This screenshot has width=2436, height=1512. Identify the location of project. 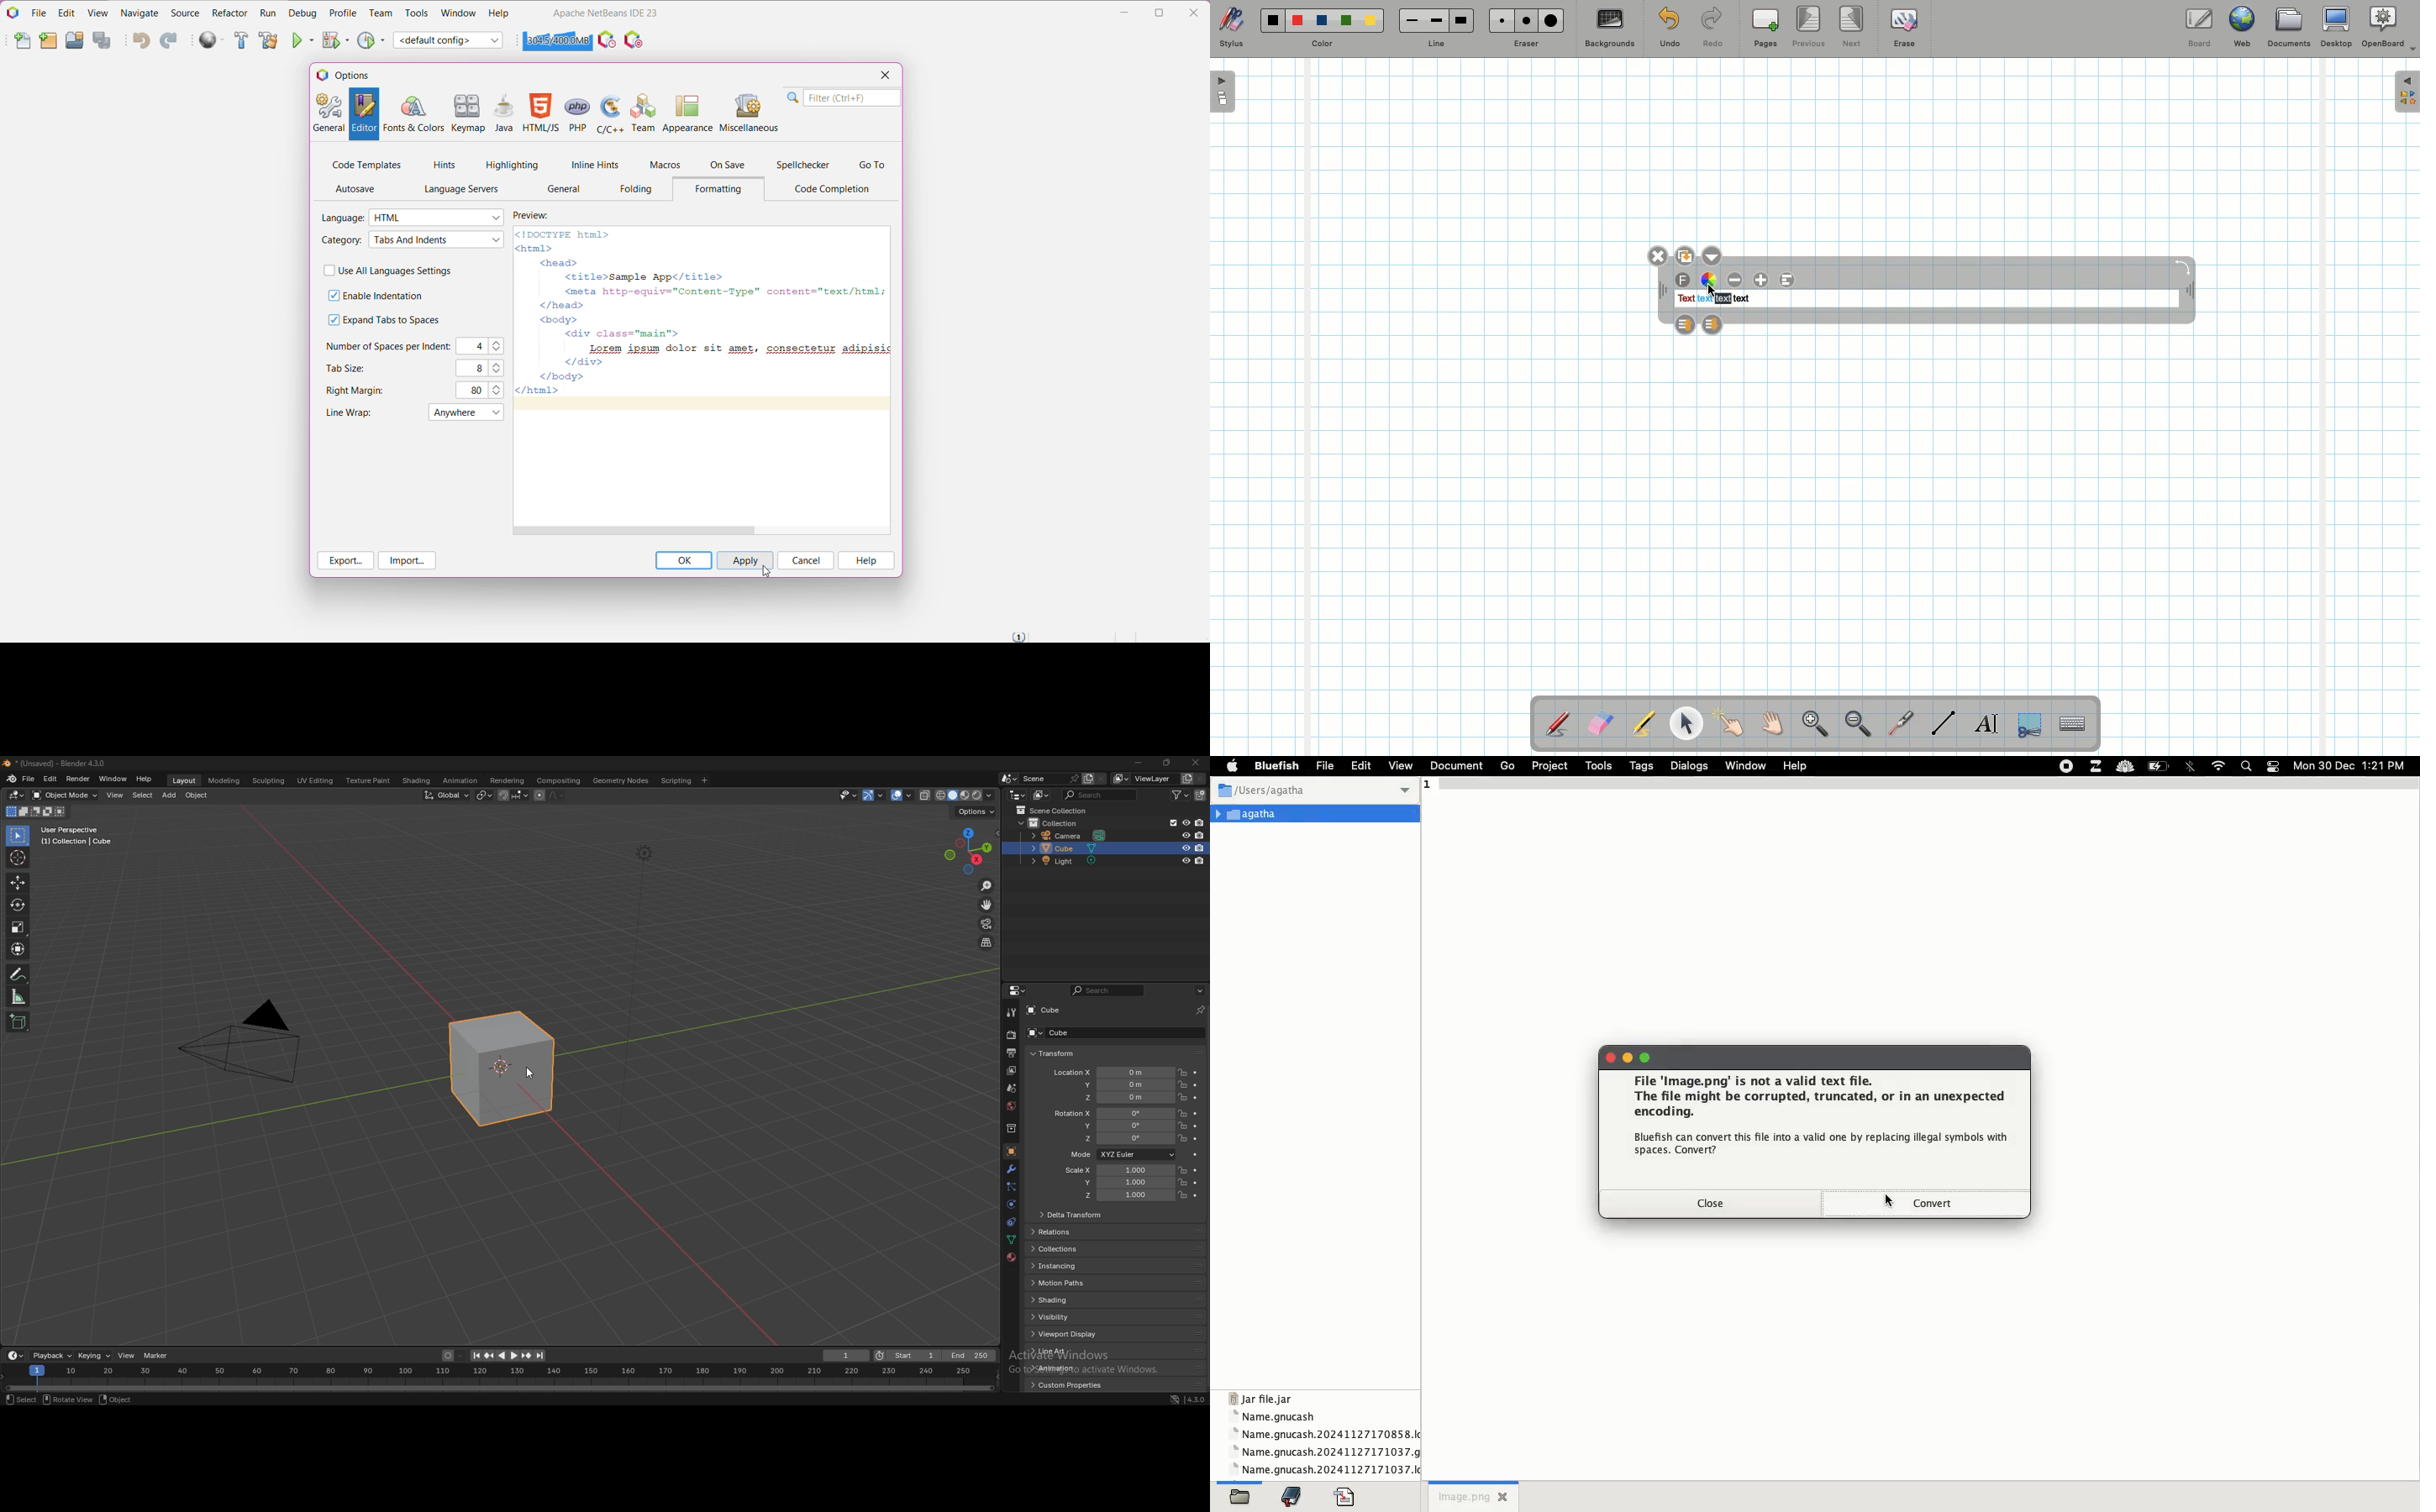
(1552, 765).